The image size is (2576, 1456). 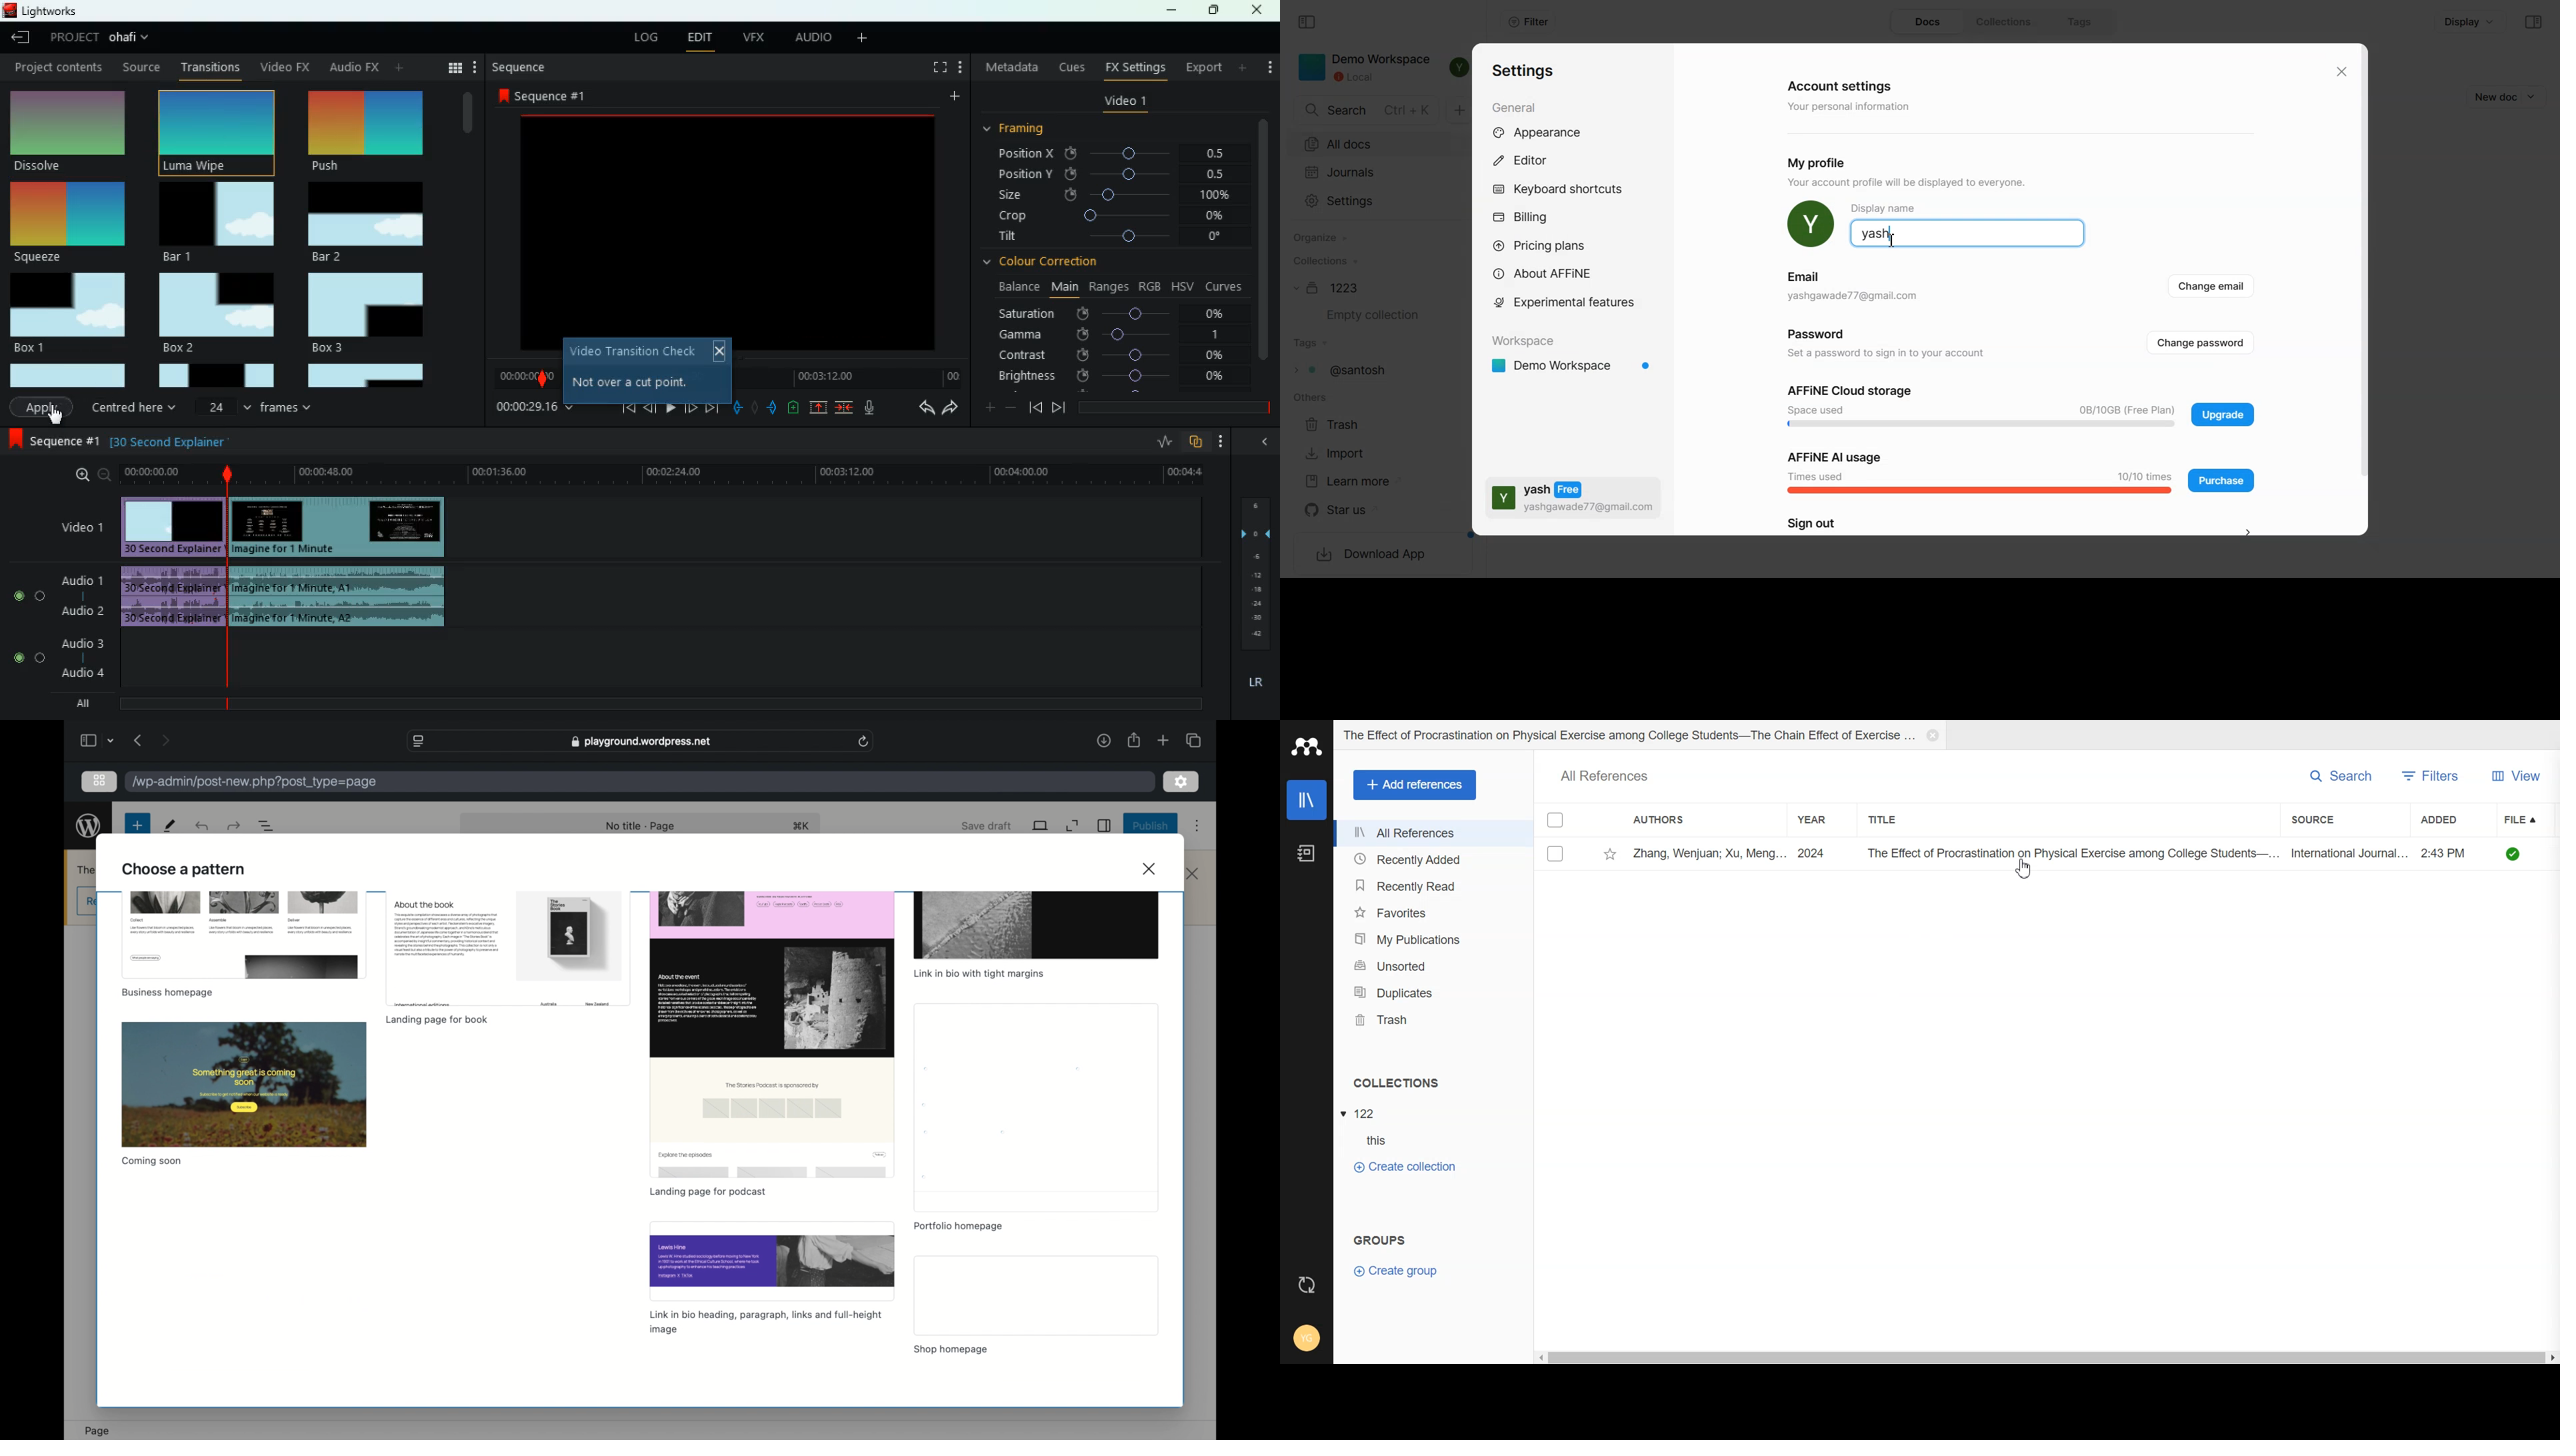 I want to click on sequence, so click(x=521, y=67).